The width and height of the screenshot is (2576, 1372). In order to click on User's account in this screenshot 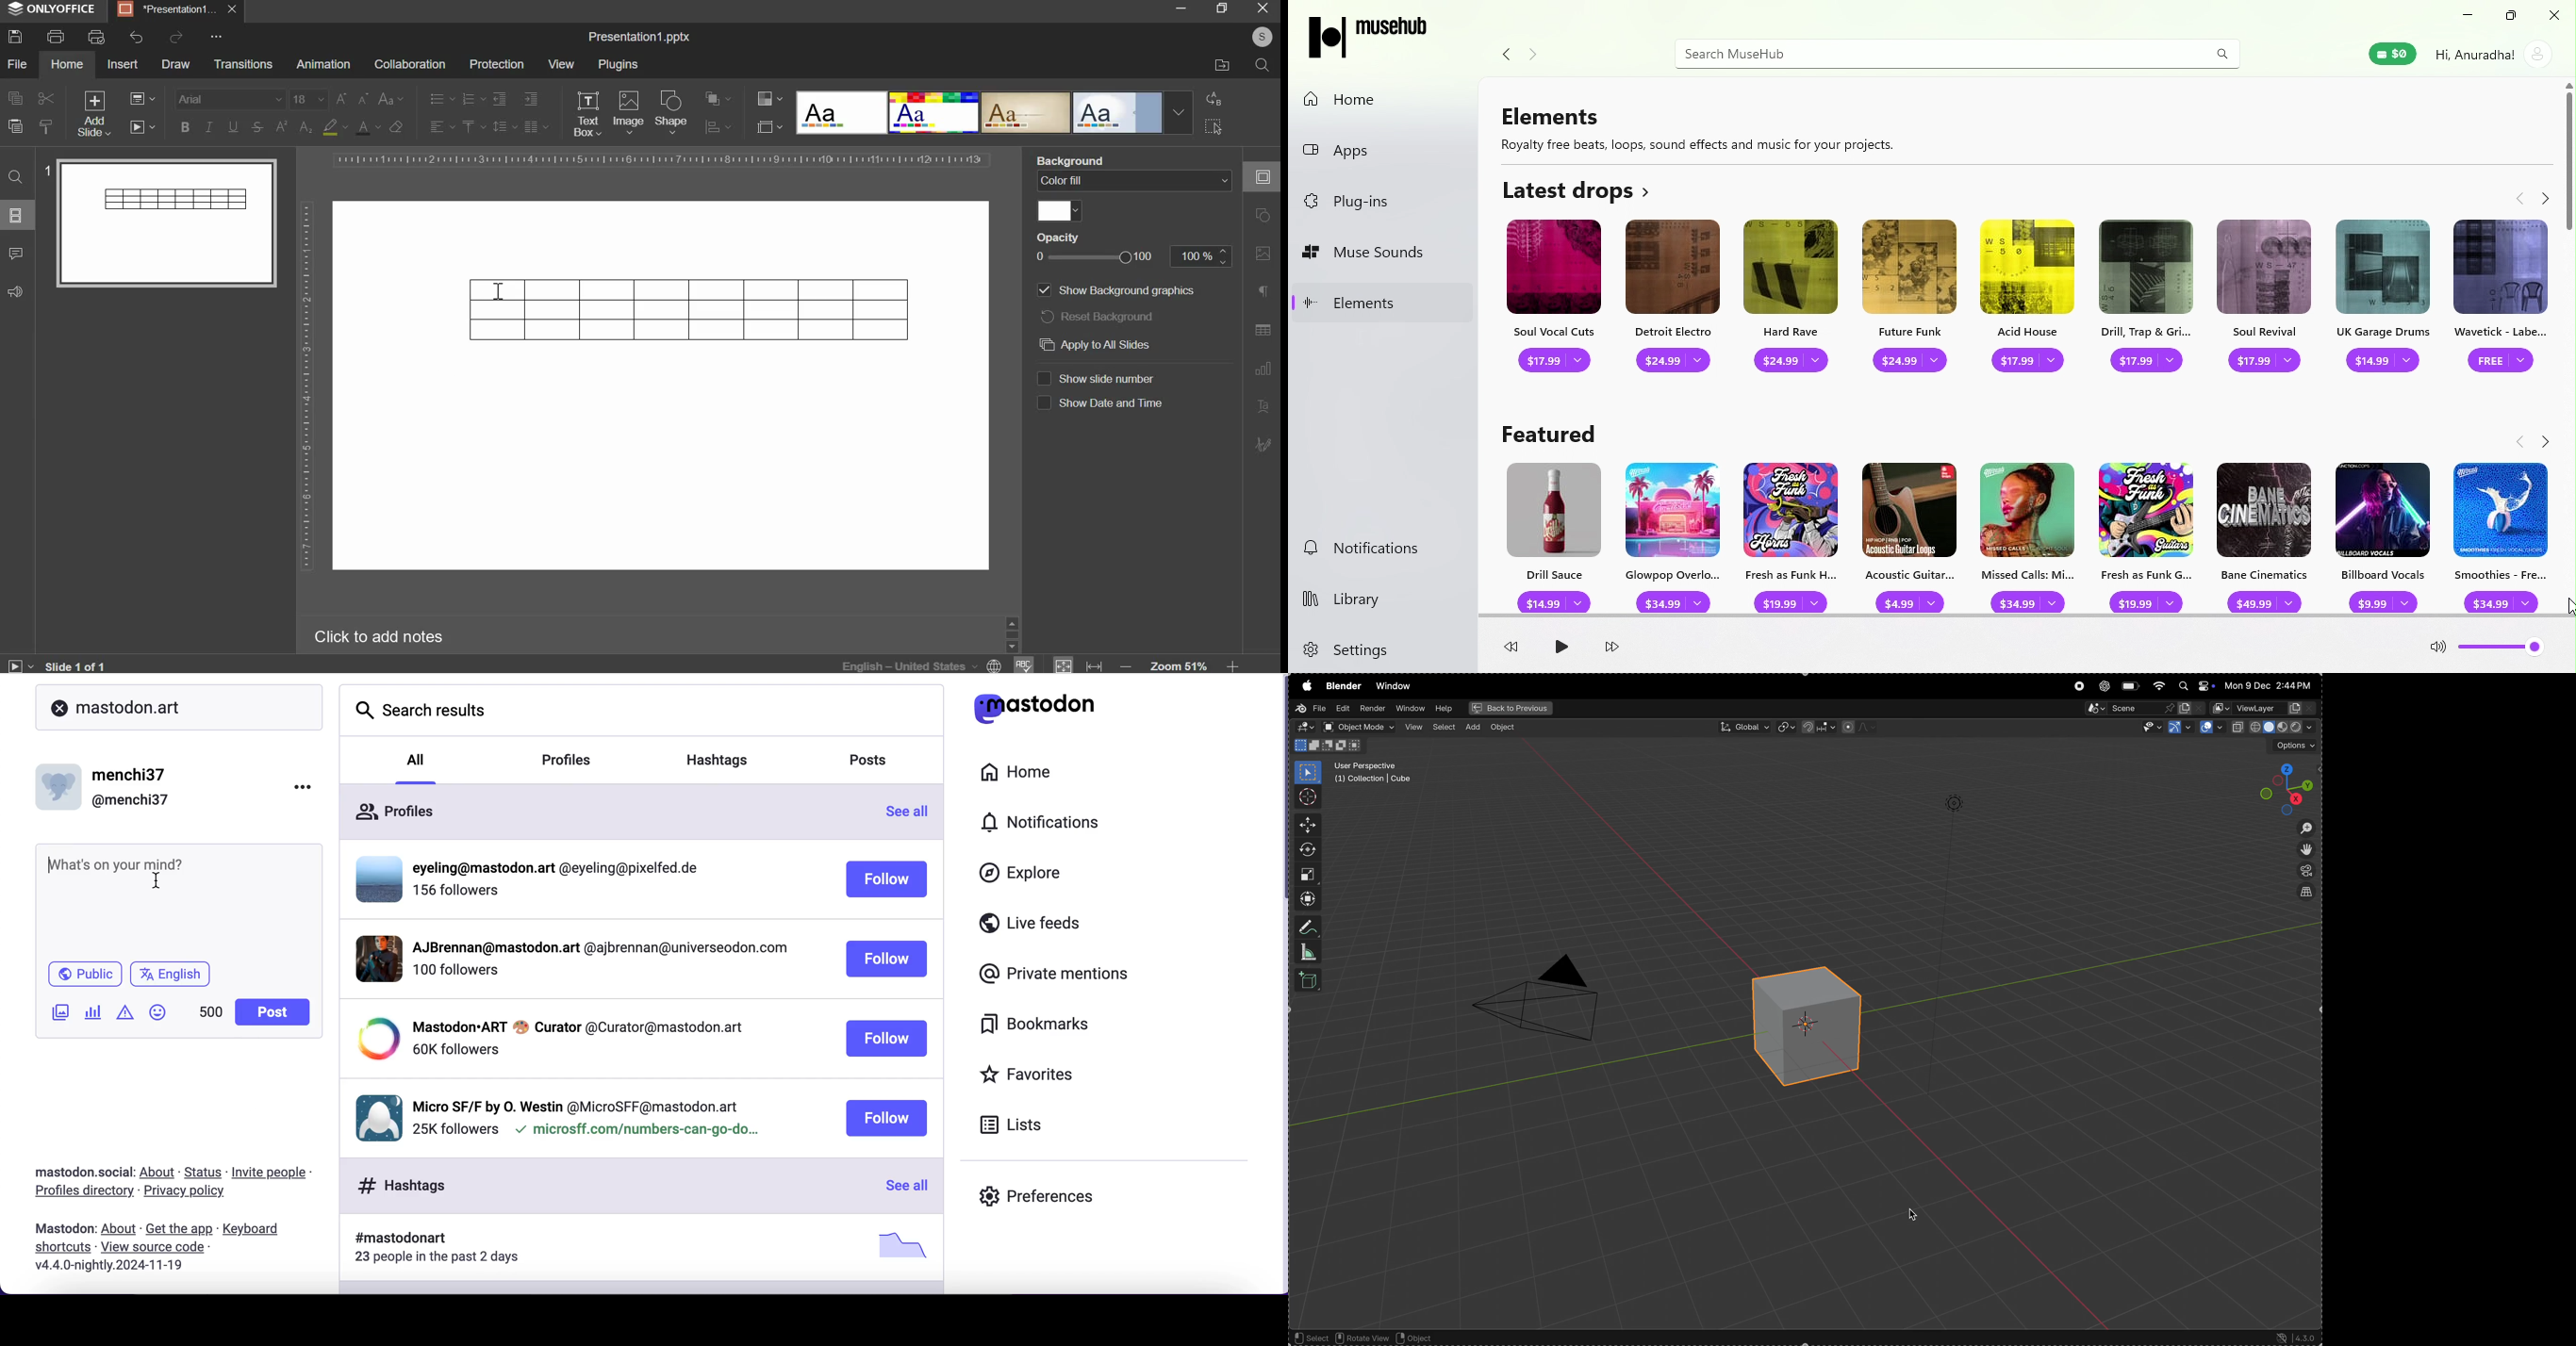, I will do `click(1262, 36)`.